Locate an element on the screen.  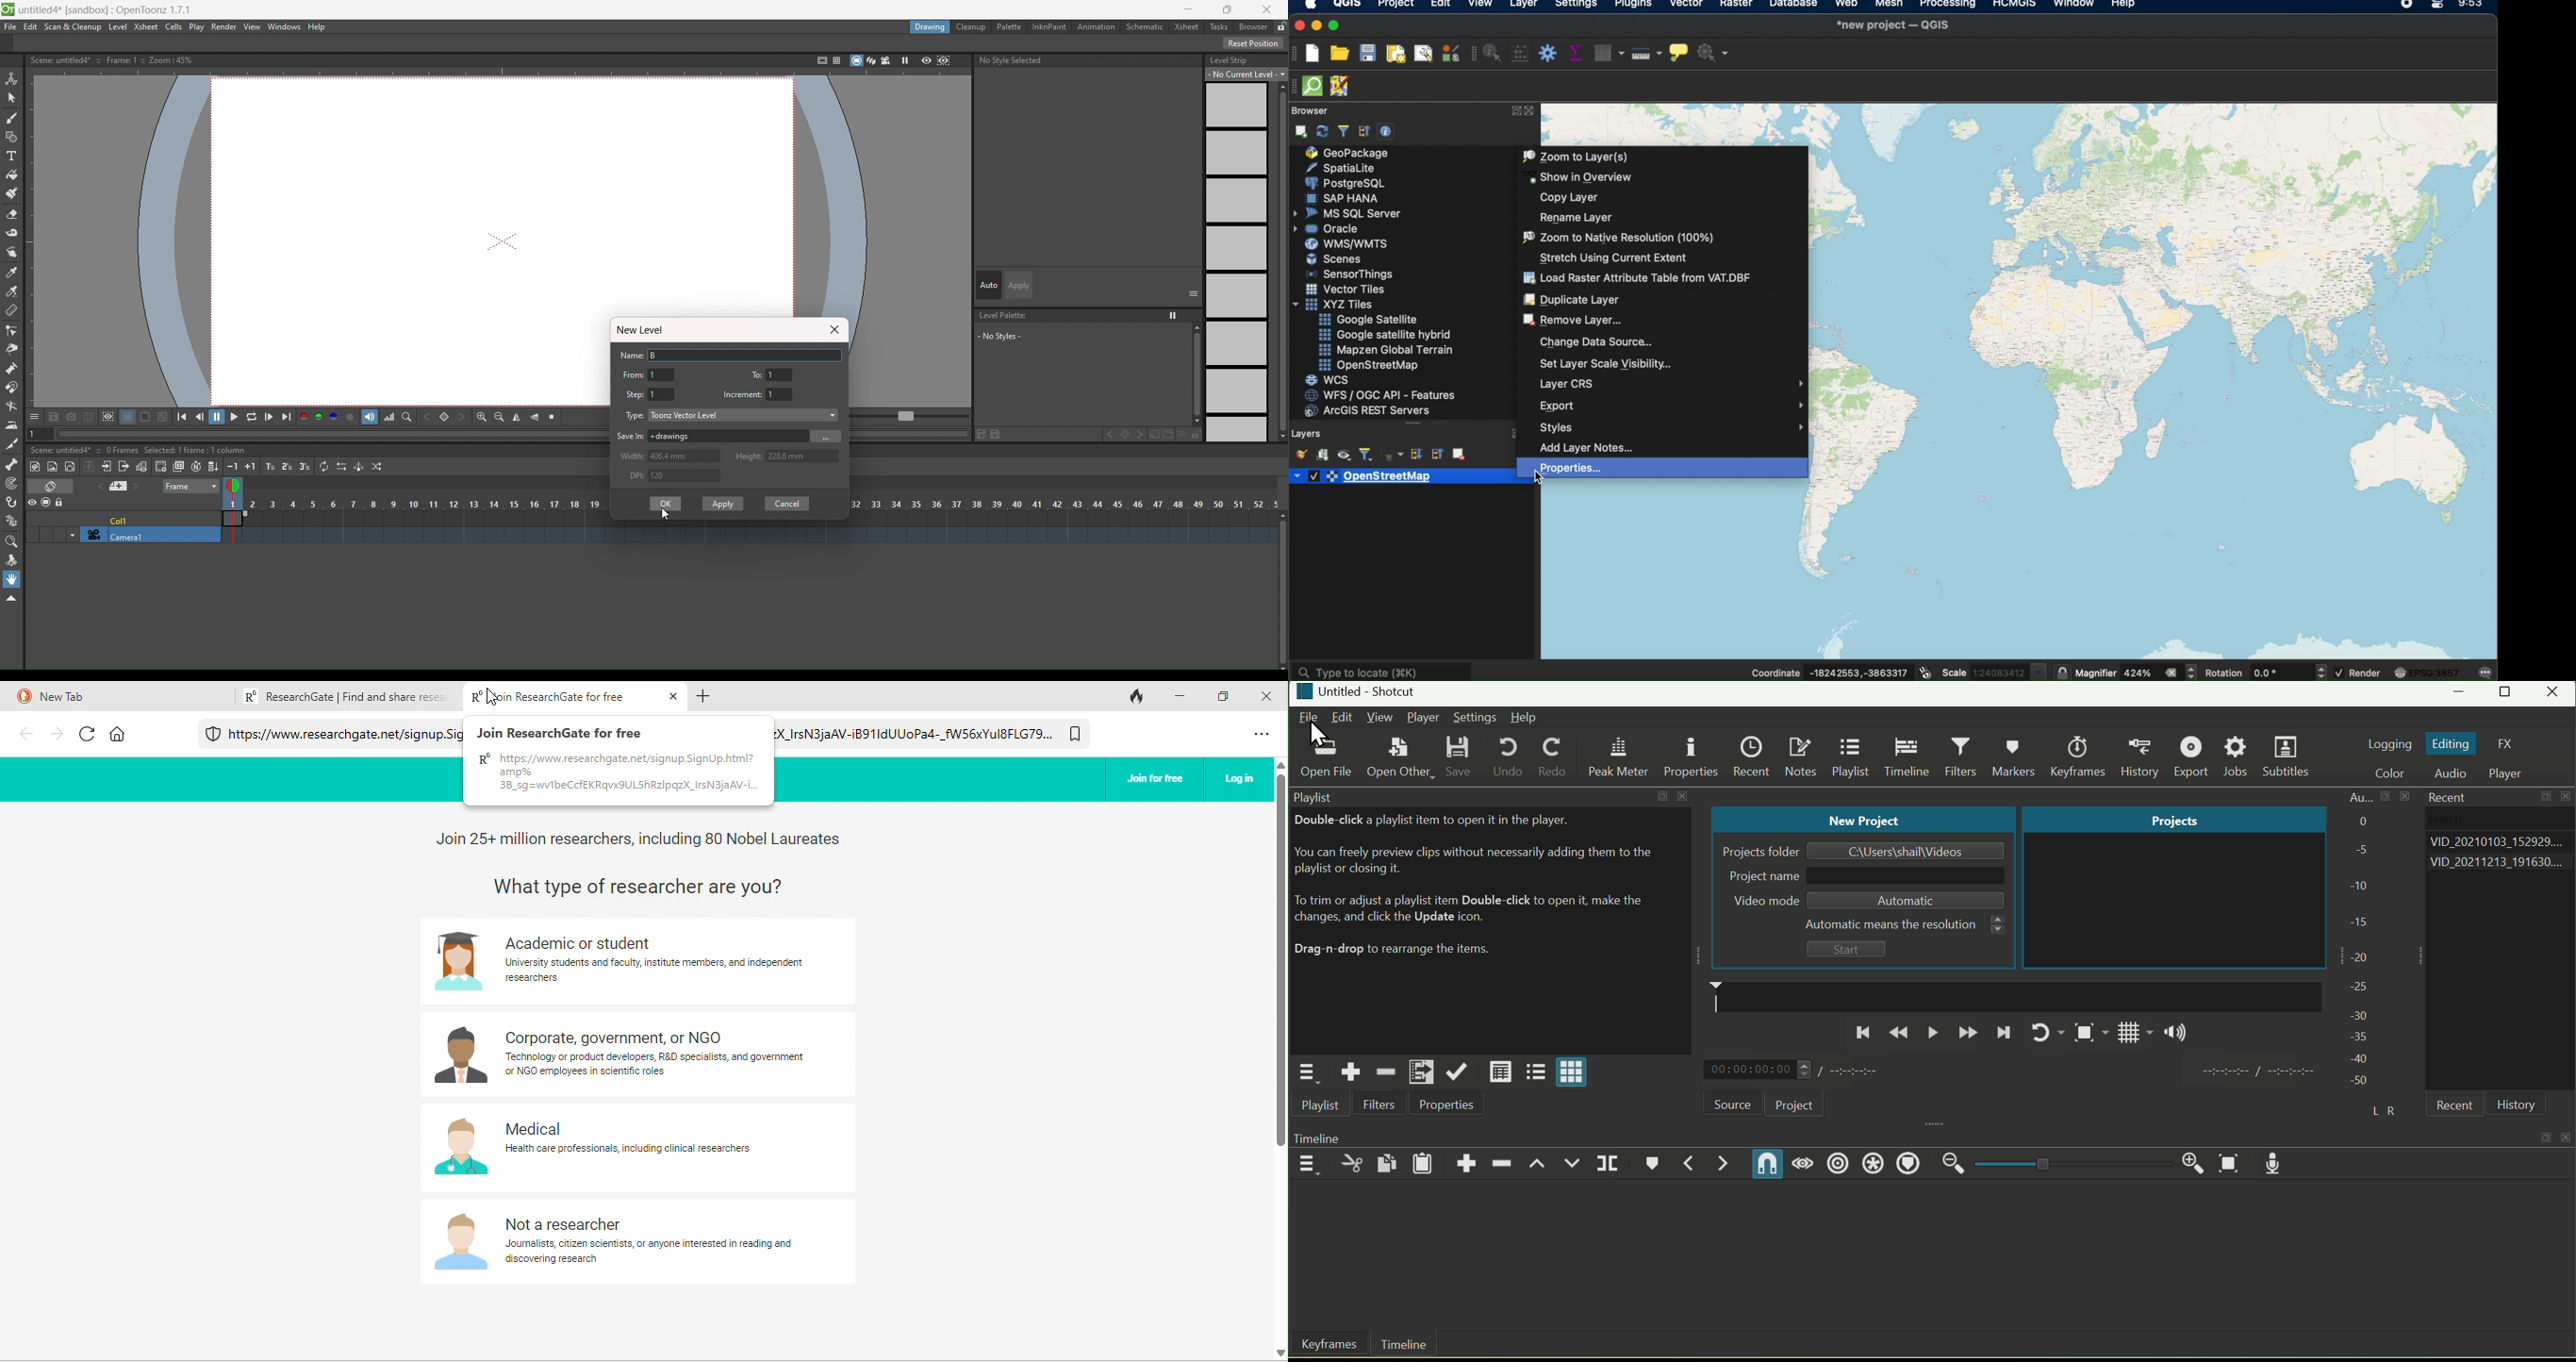
duplicate drawing is located at coordinates (178, 467).